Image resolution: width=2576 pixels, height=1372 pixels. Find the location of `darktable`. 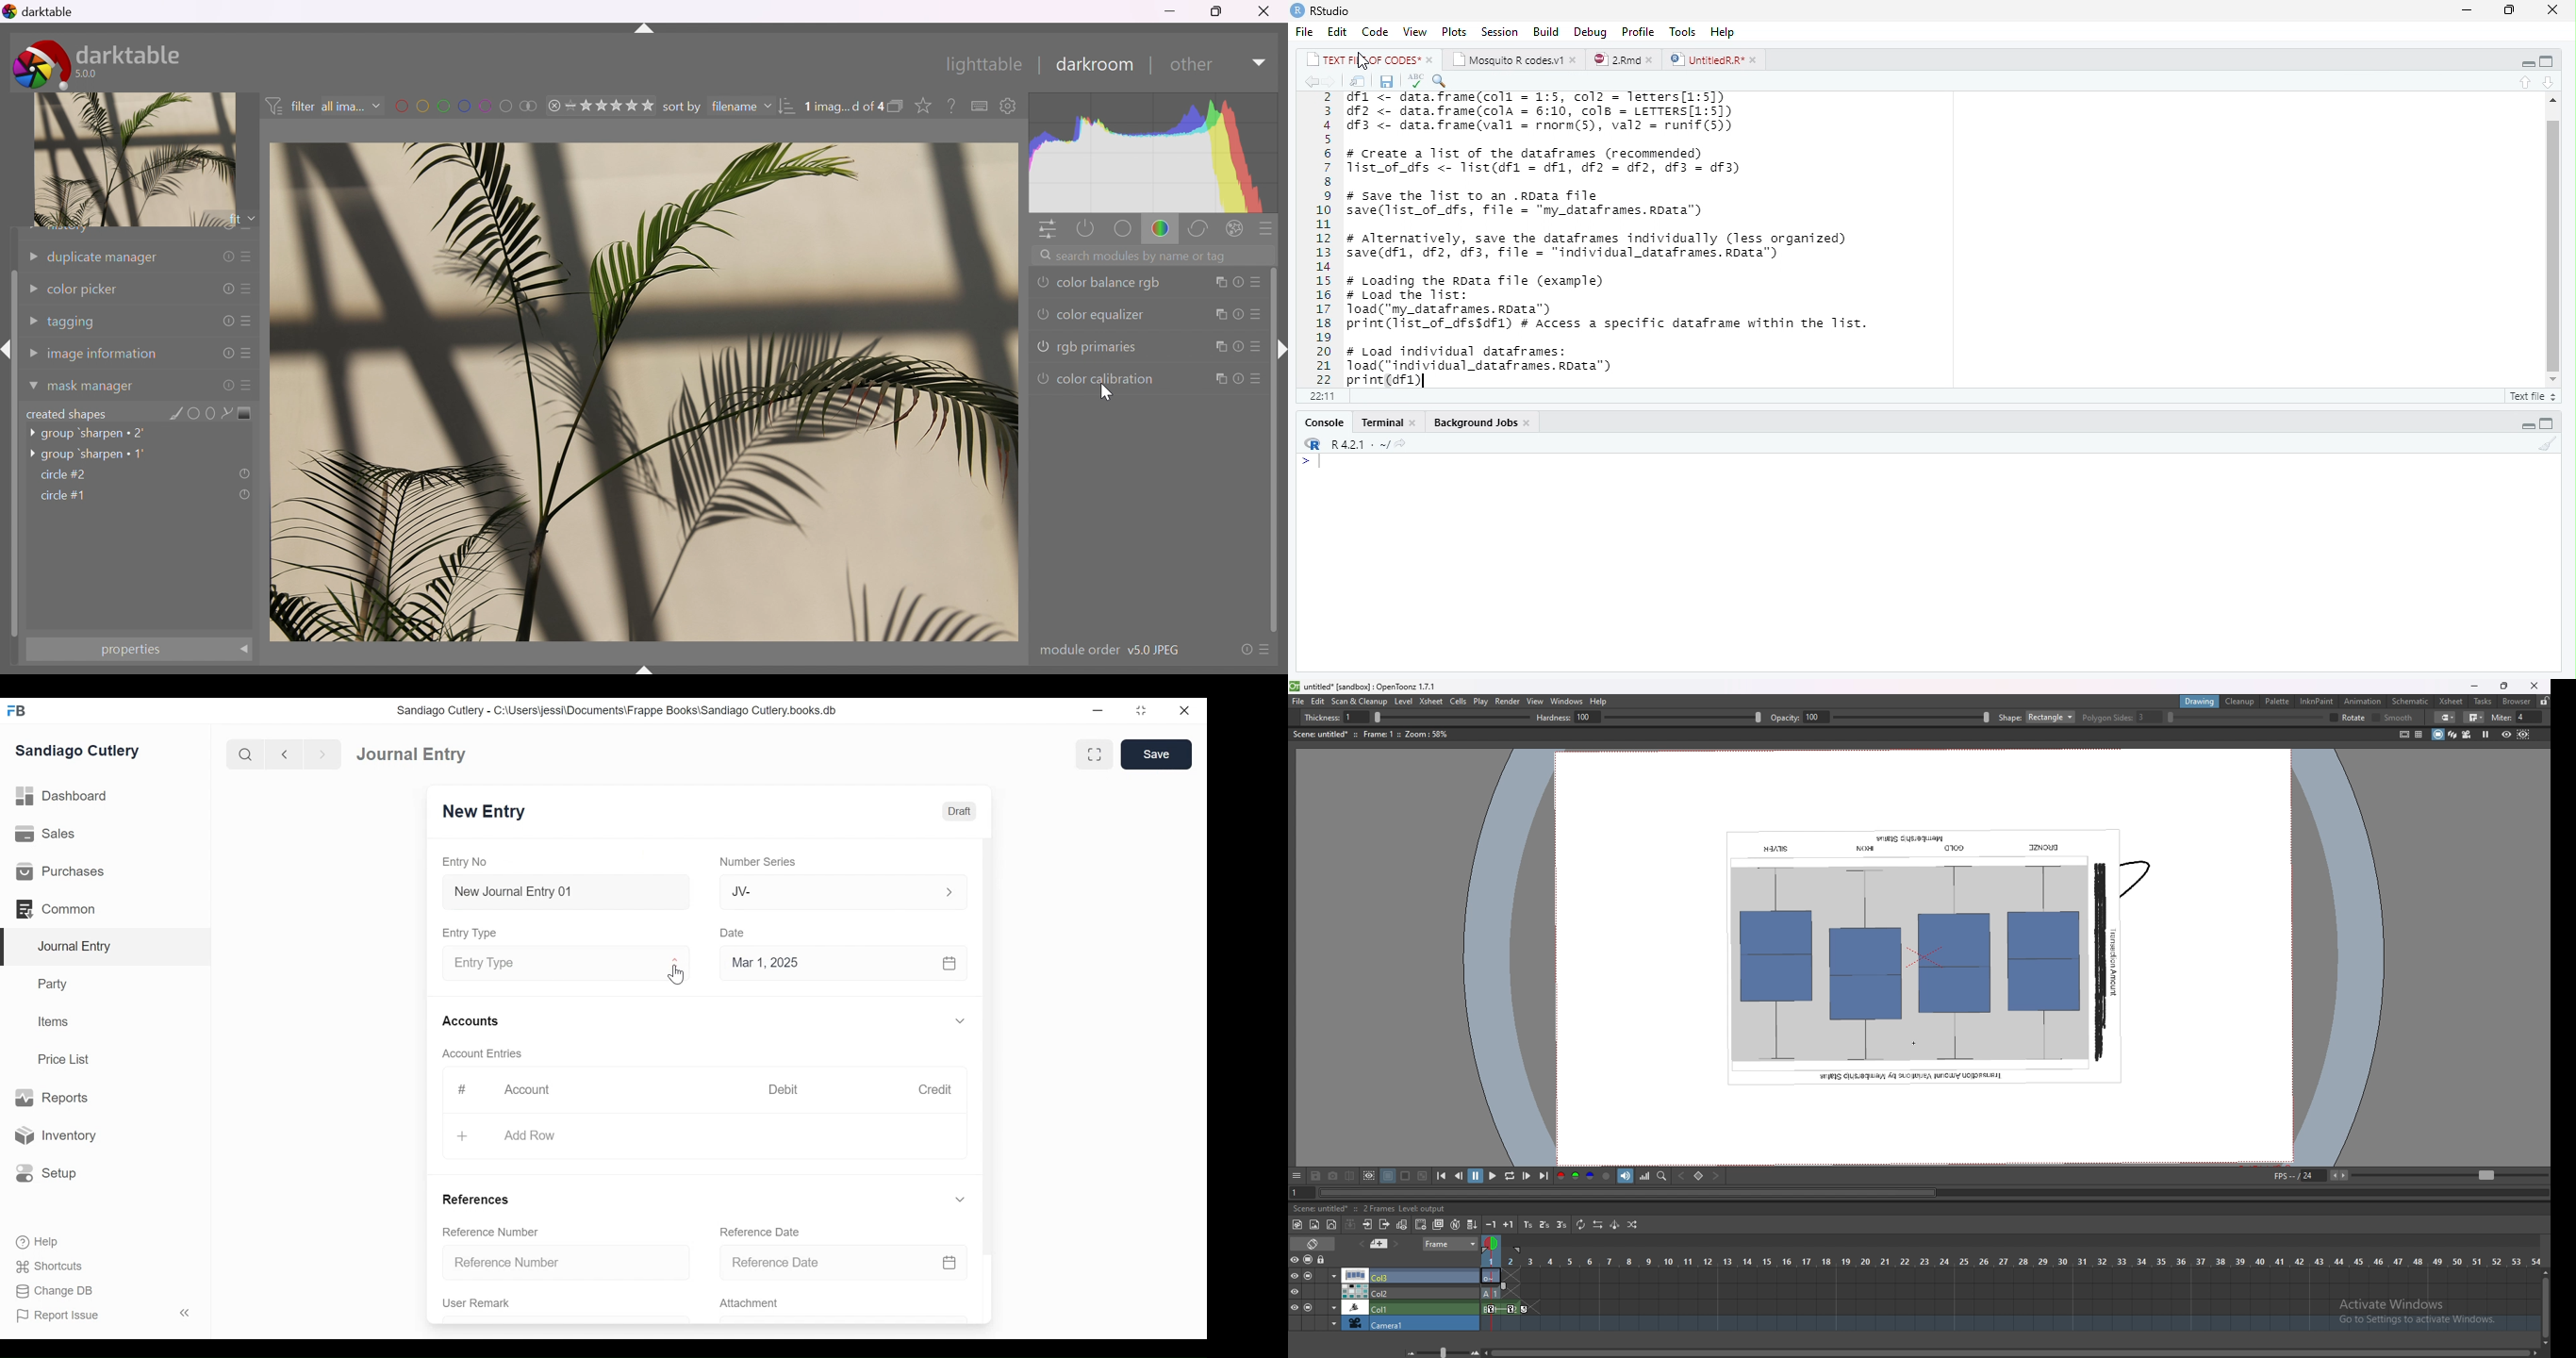

darktable is located at coordinates (132, 55).